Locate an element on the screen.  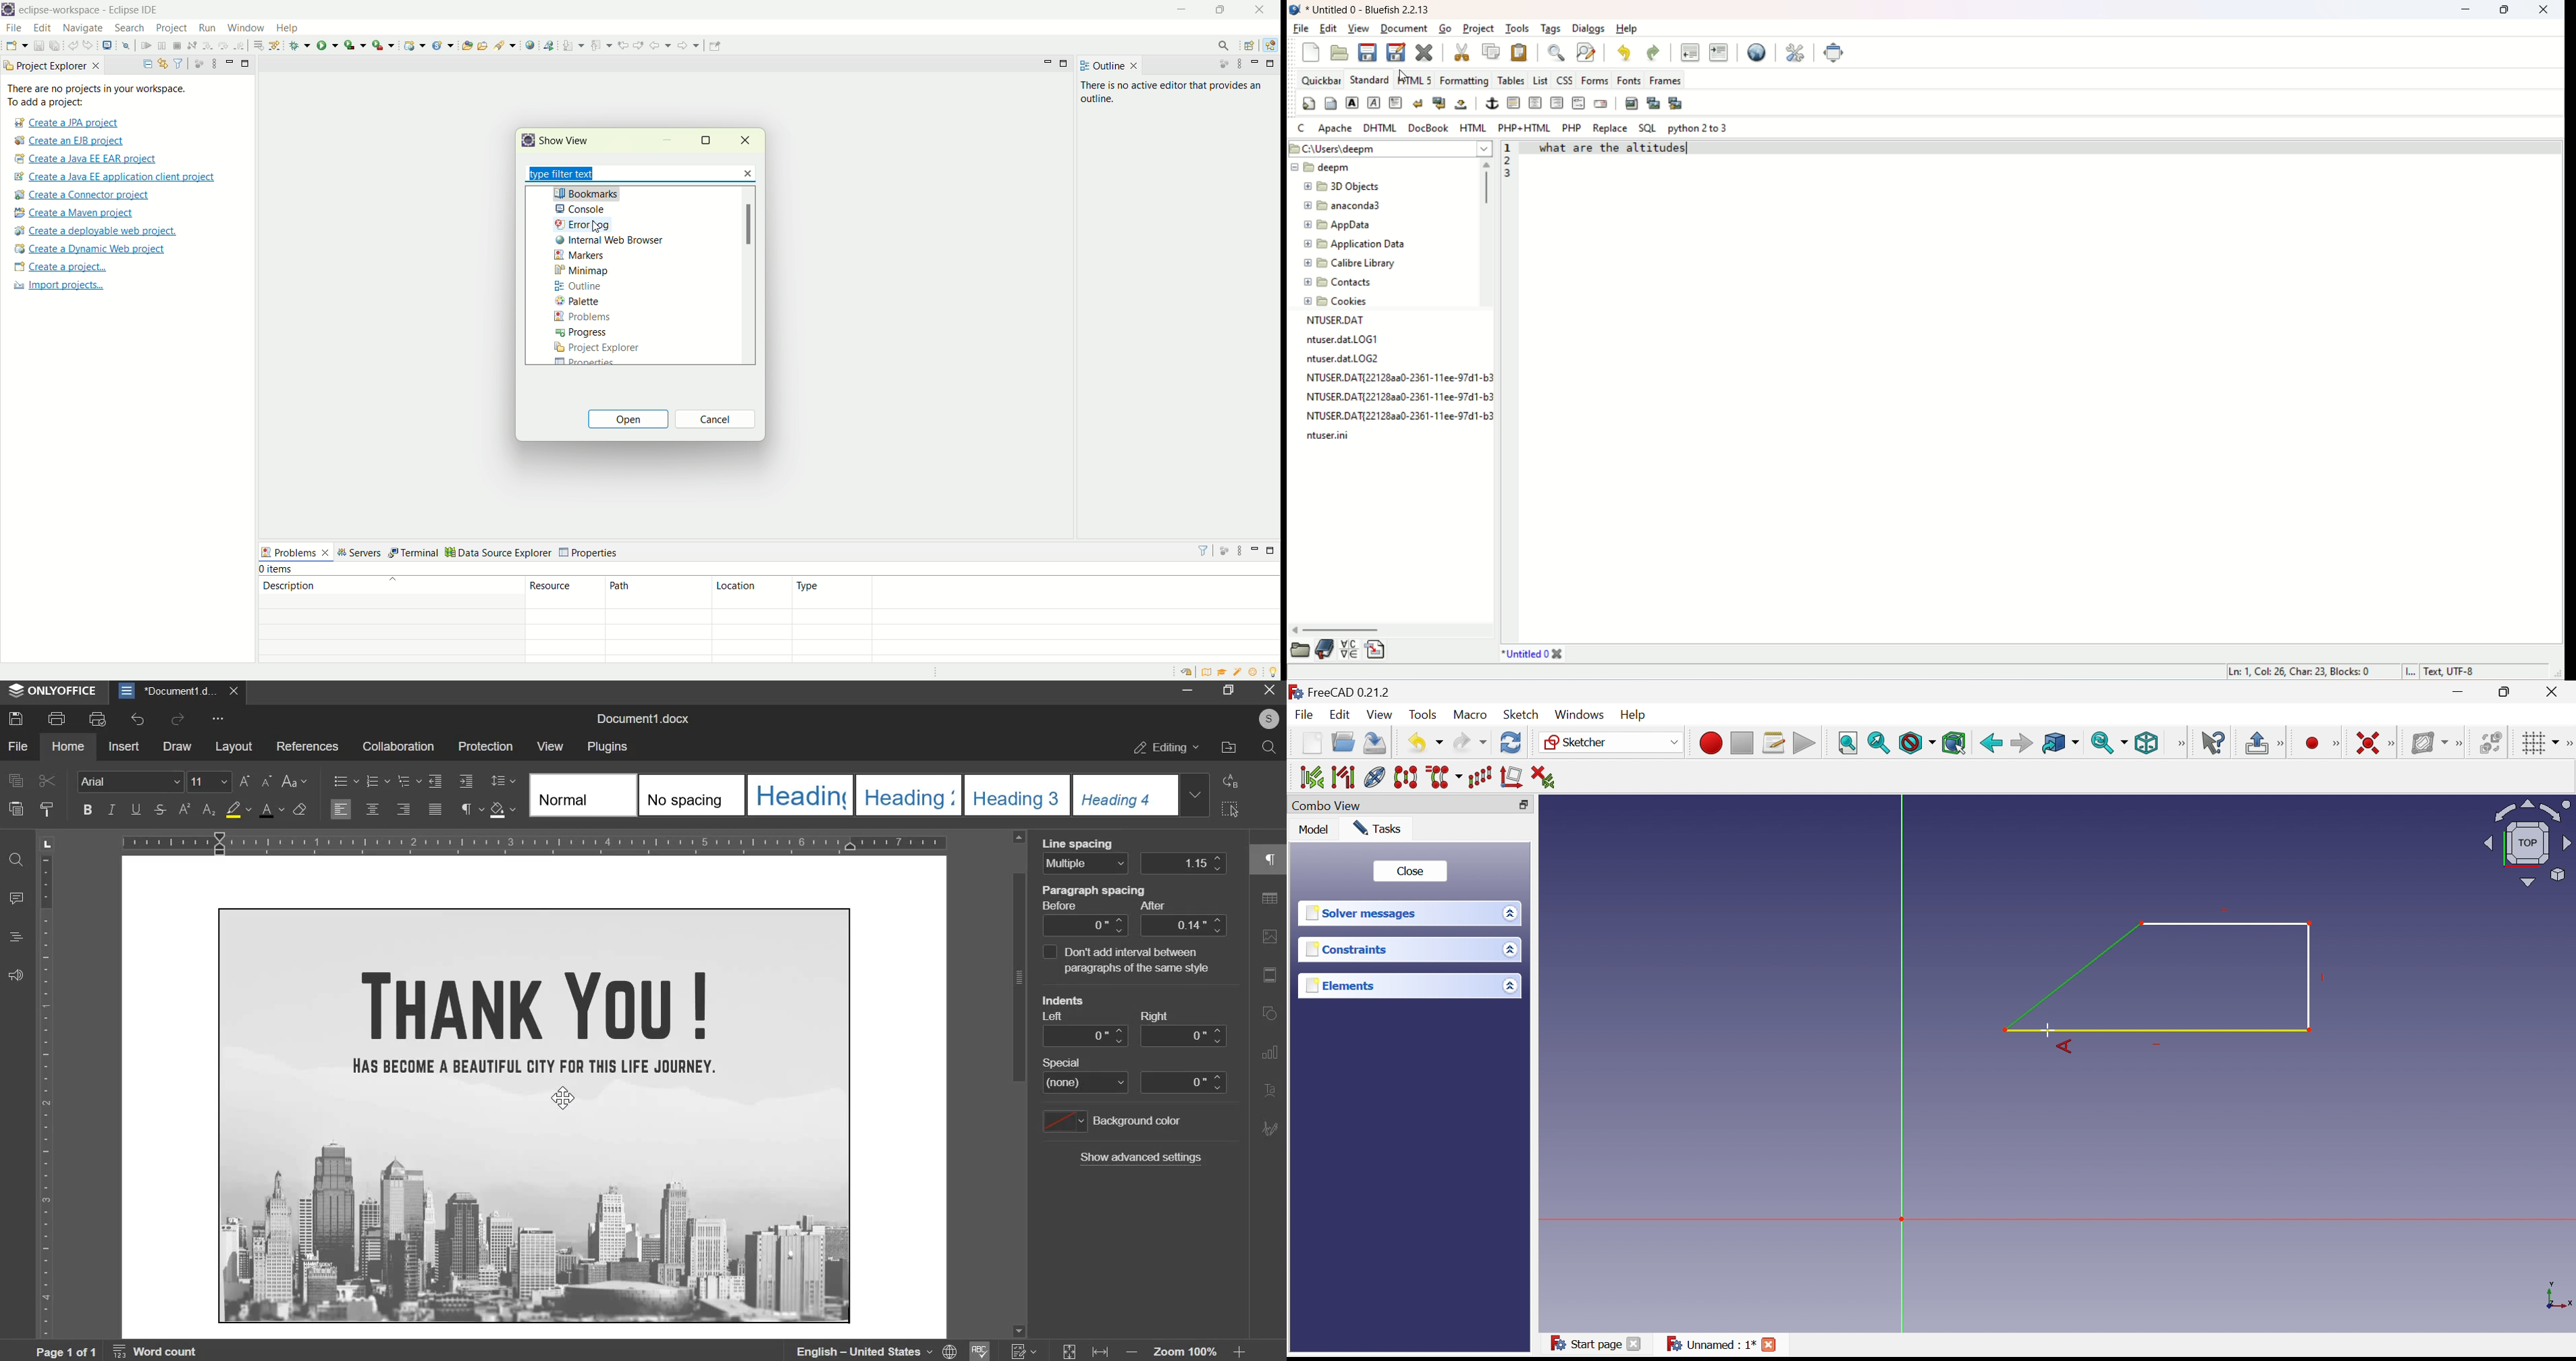
python 2 to 3 is located at coordinates (1699, 129).